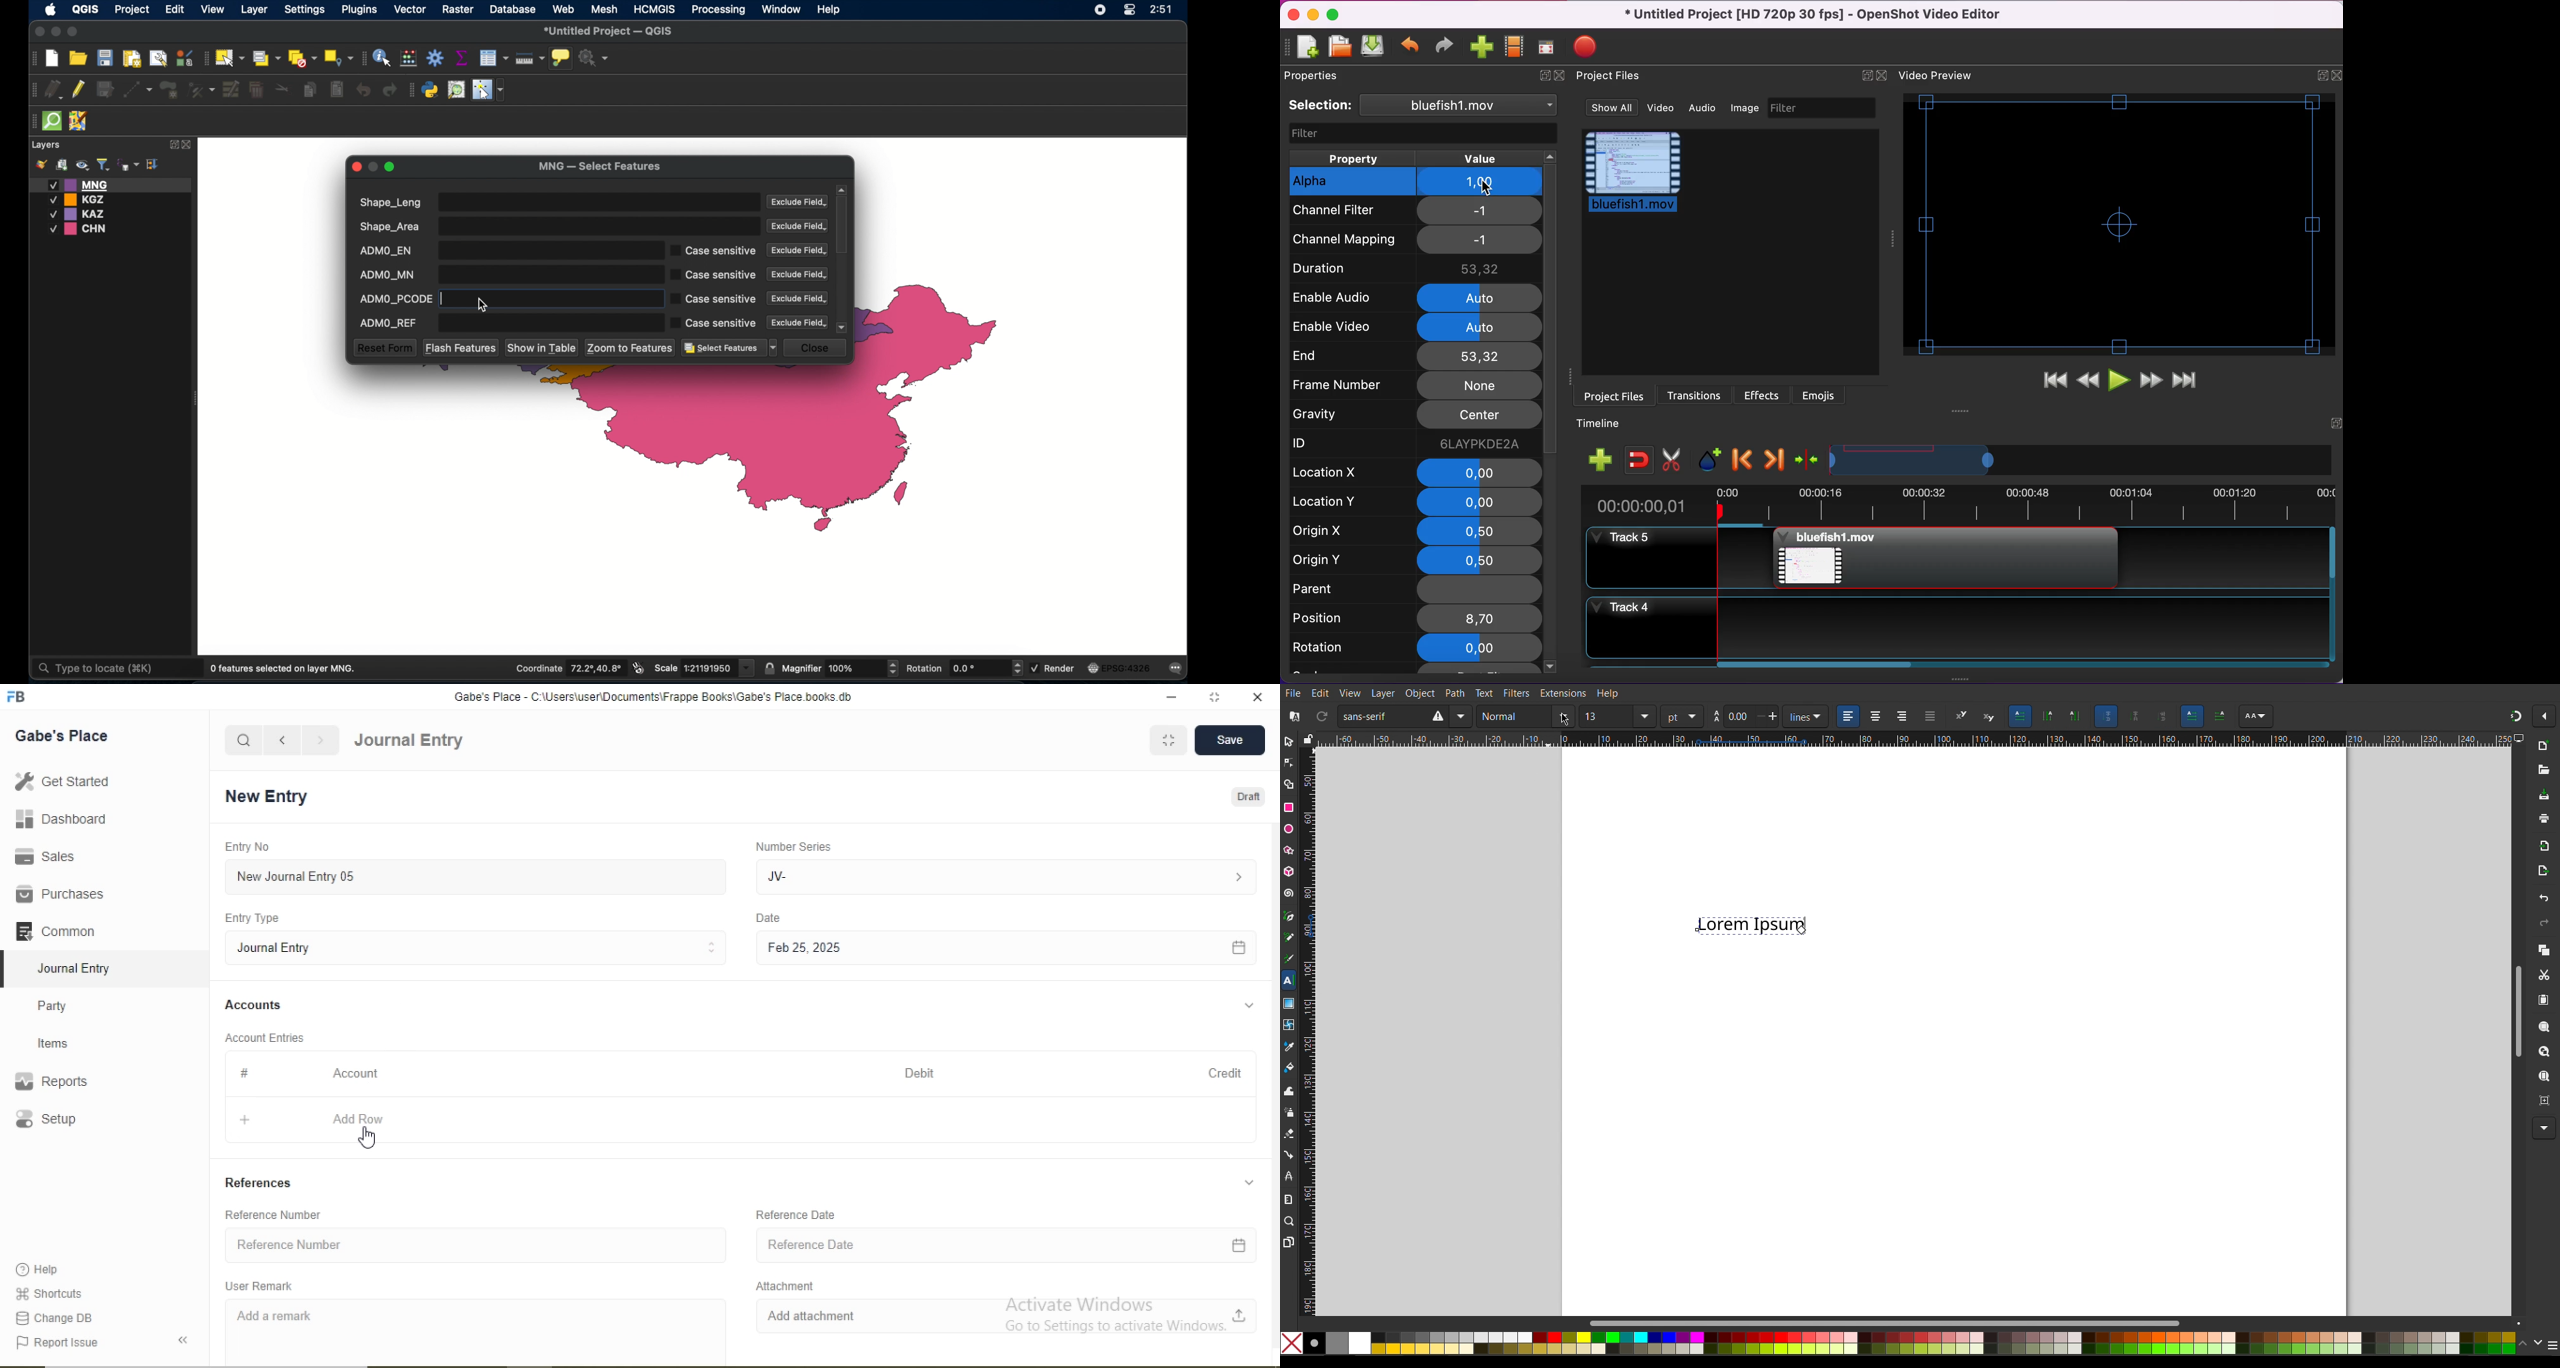 The width and height of the screenshot is (2576, 1372). Describe the element at coordinates (1316, 79) in the screenshot. I see `properties` at that location.